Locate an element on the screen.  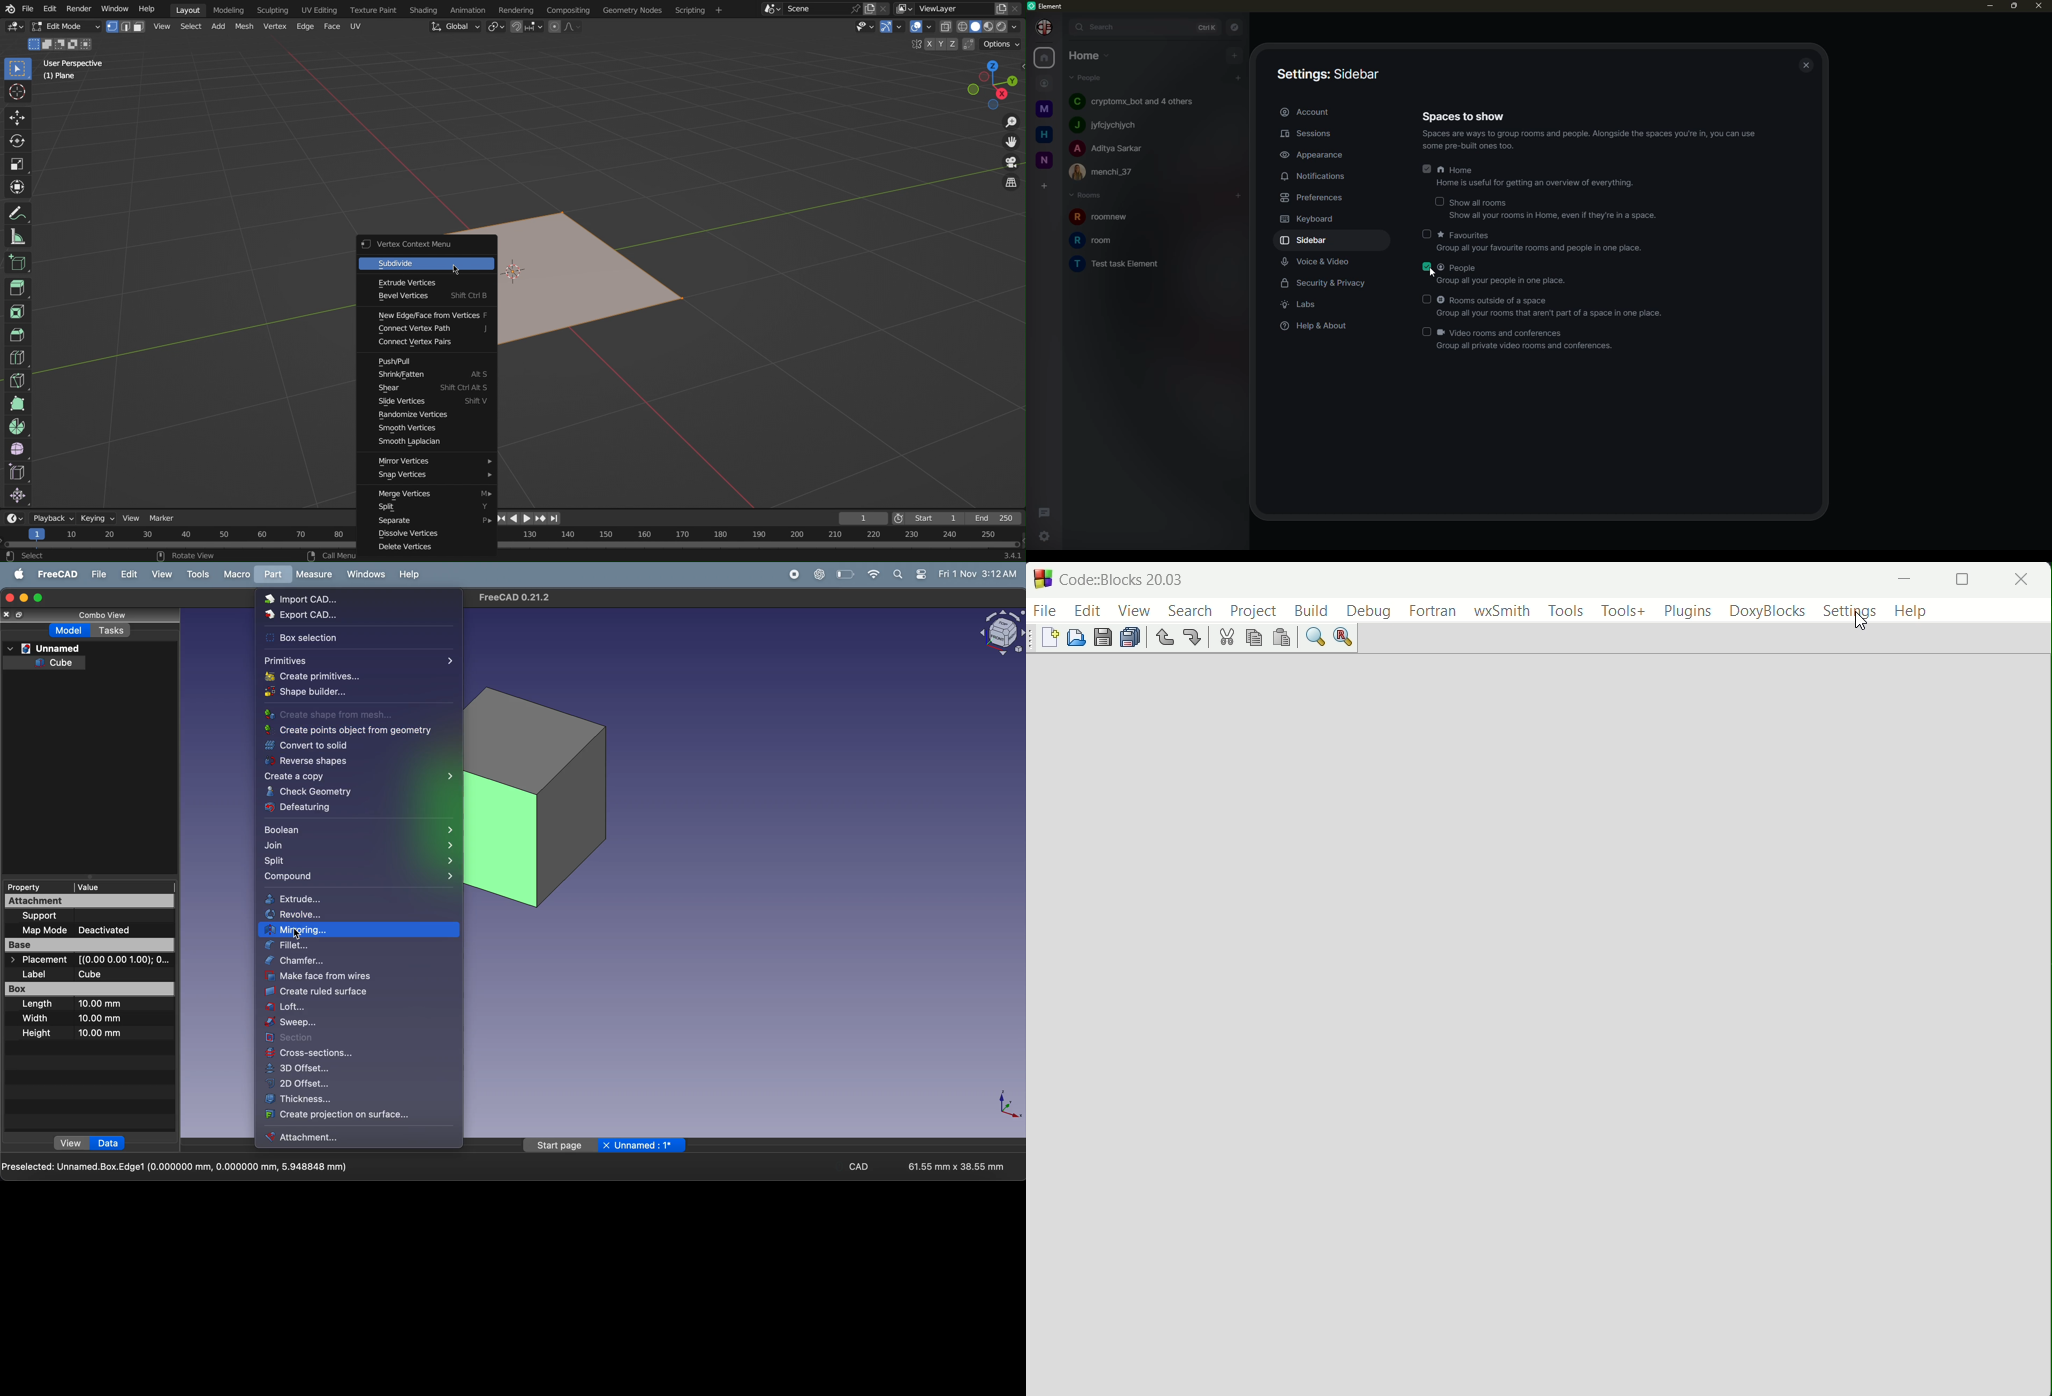
Smooth Vertices is located at coordinates (428, 428).